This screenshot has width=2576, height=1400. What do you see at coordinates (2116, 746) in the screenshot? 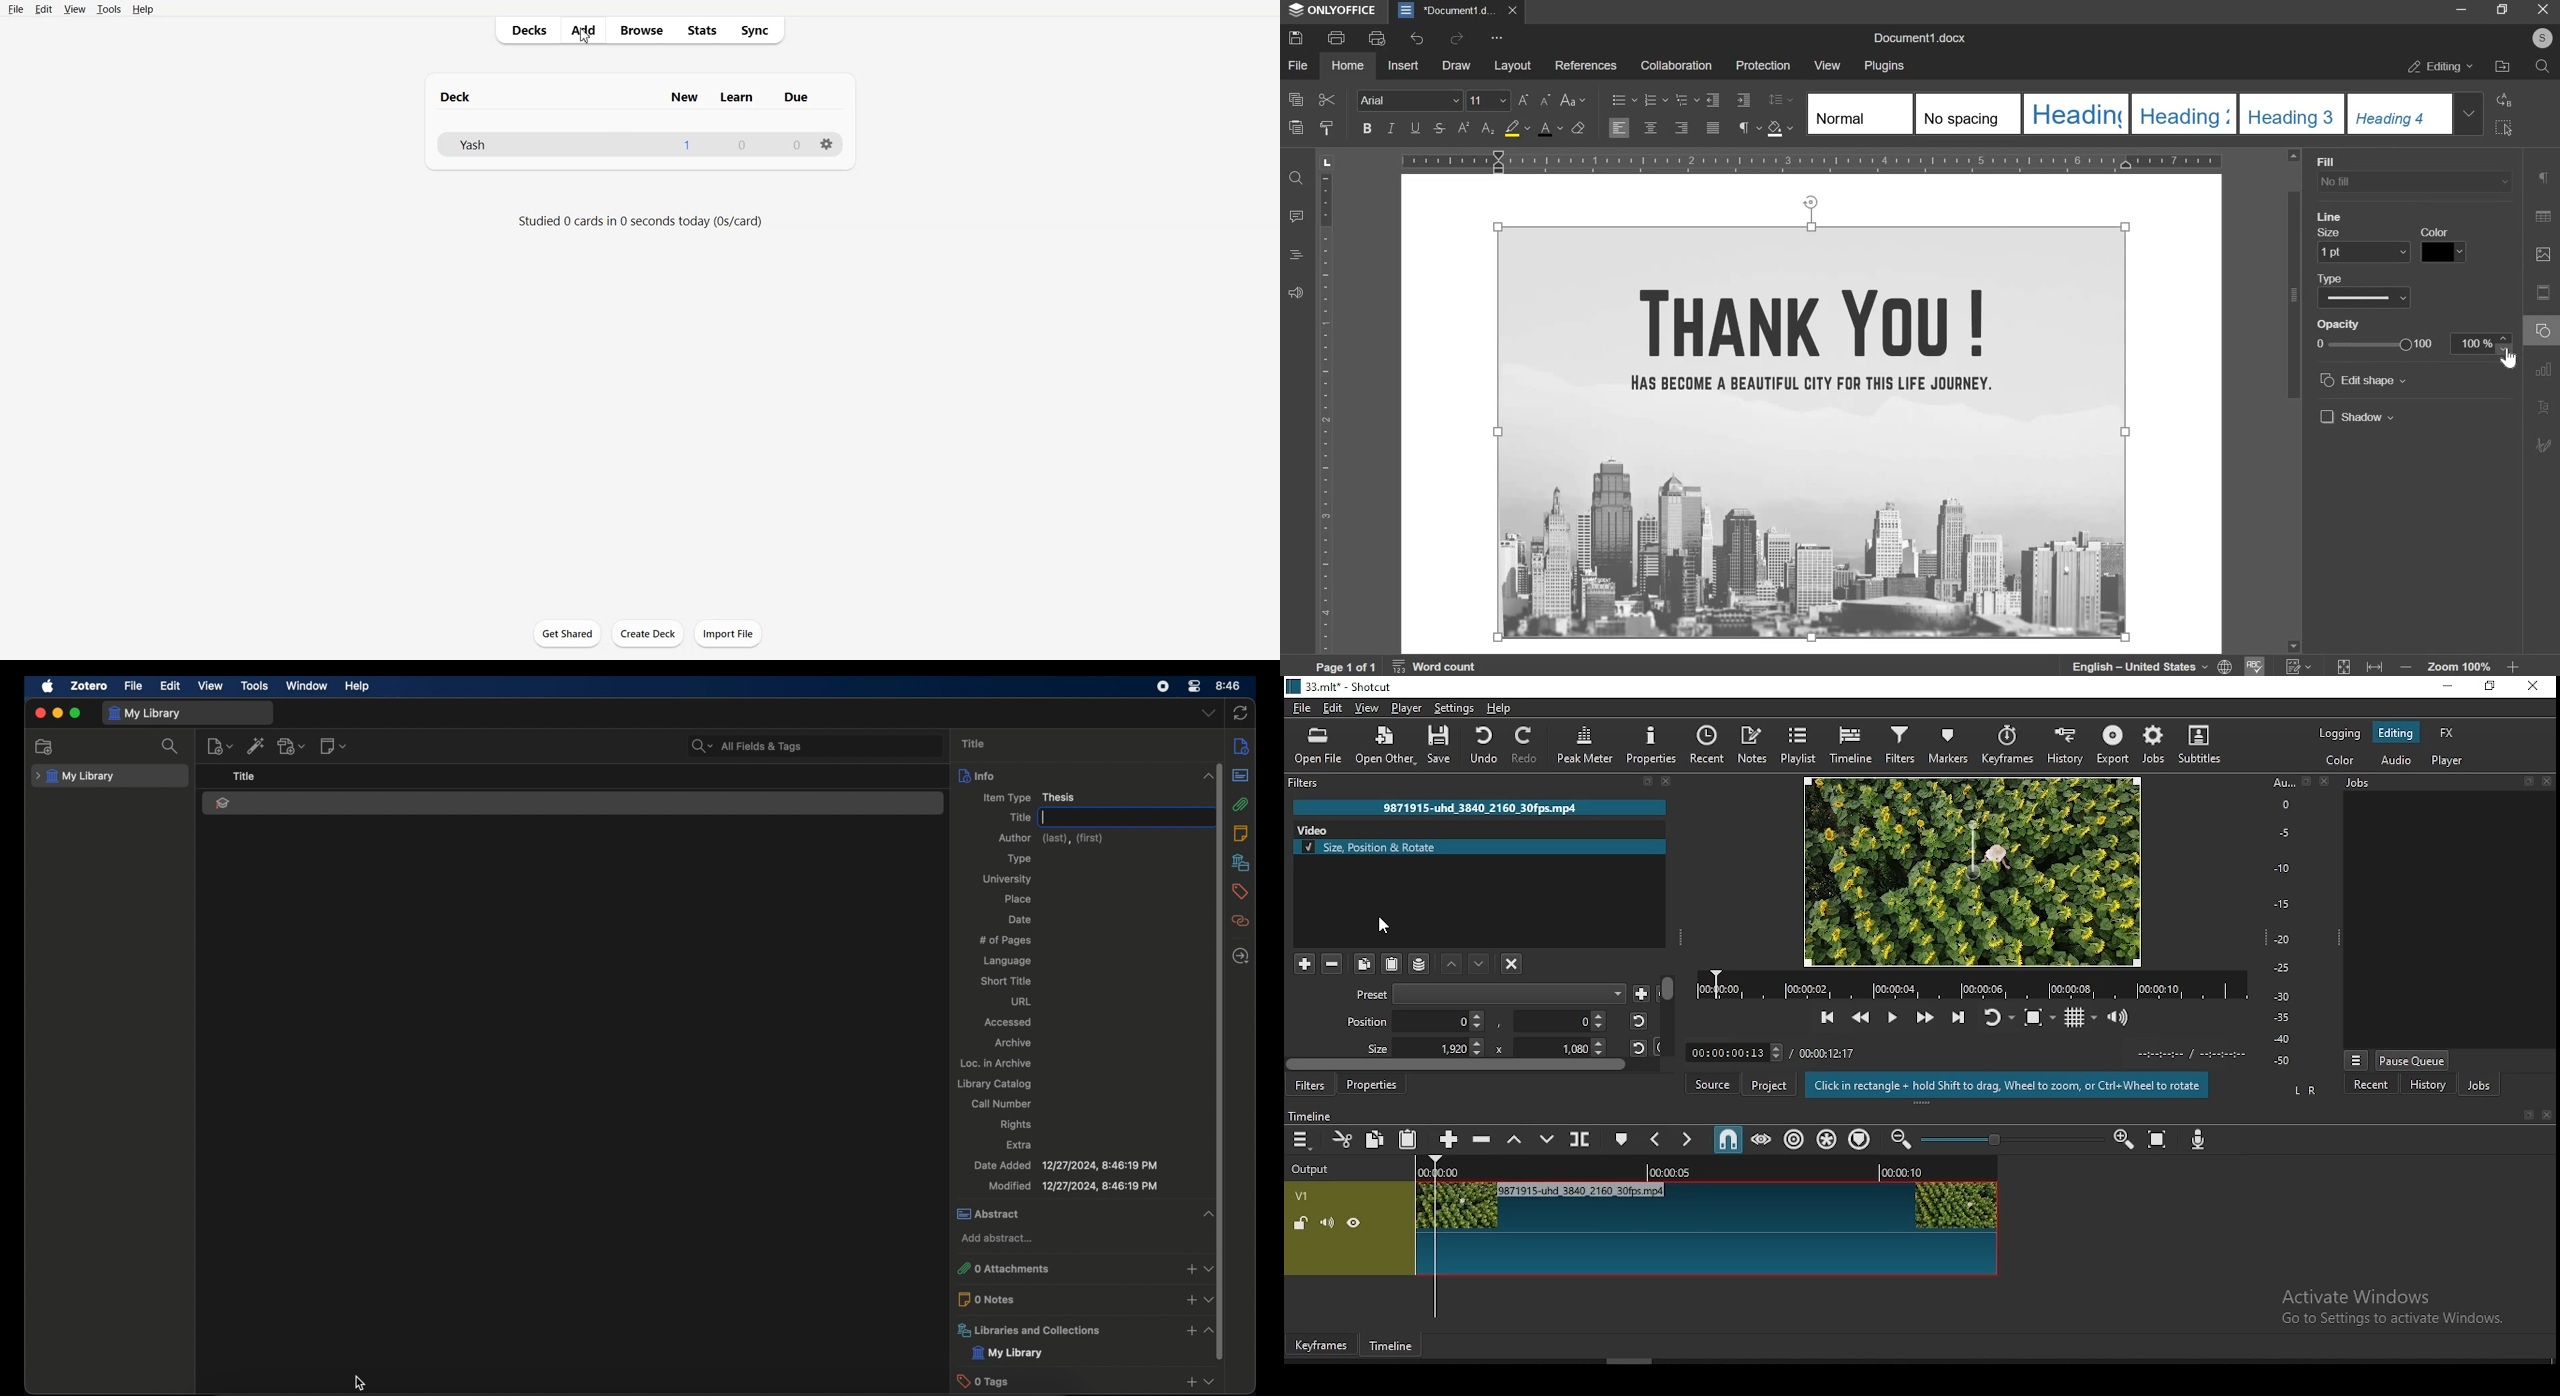
I see `export` at bounding box center [2116, 746].